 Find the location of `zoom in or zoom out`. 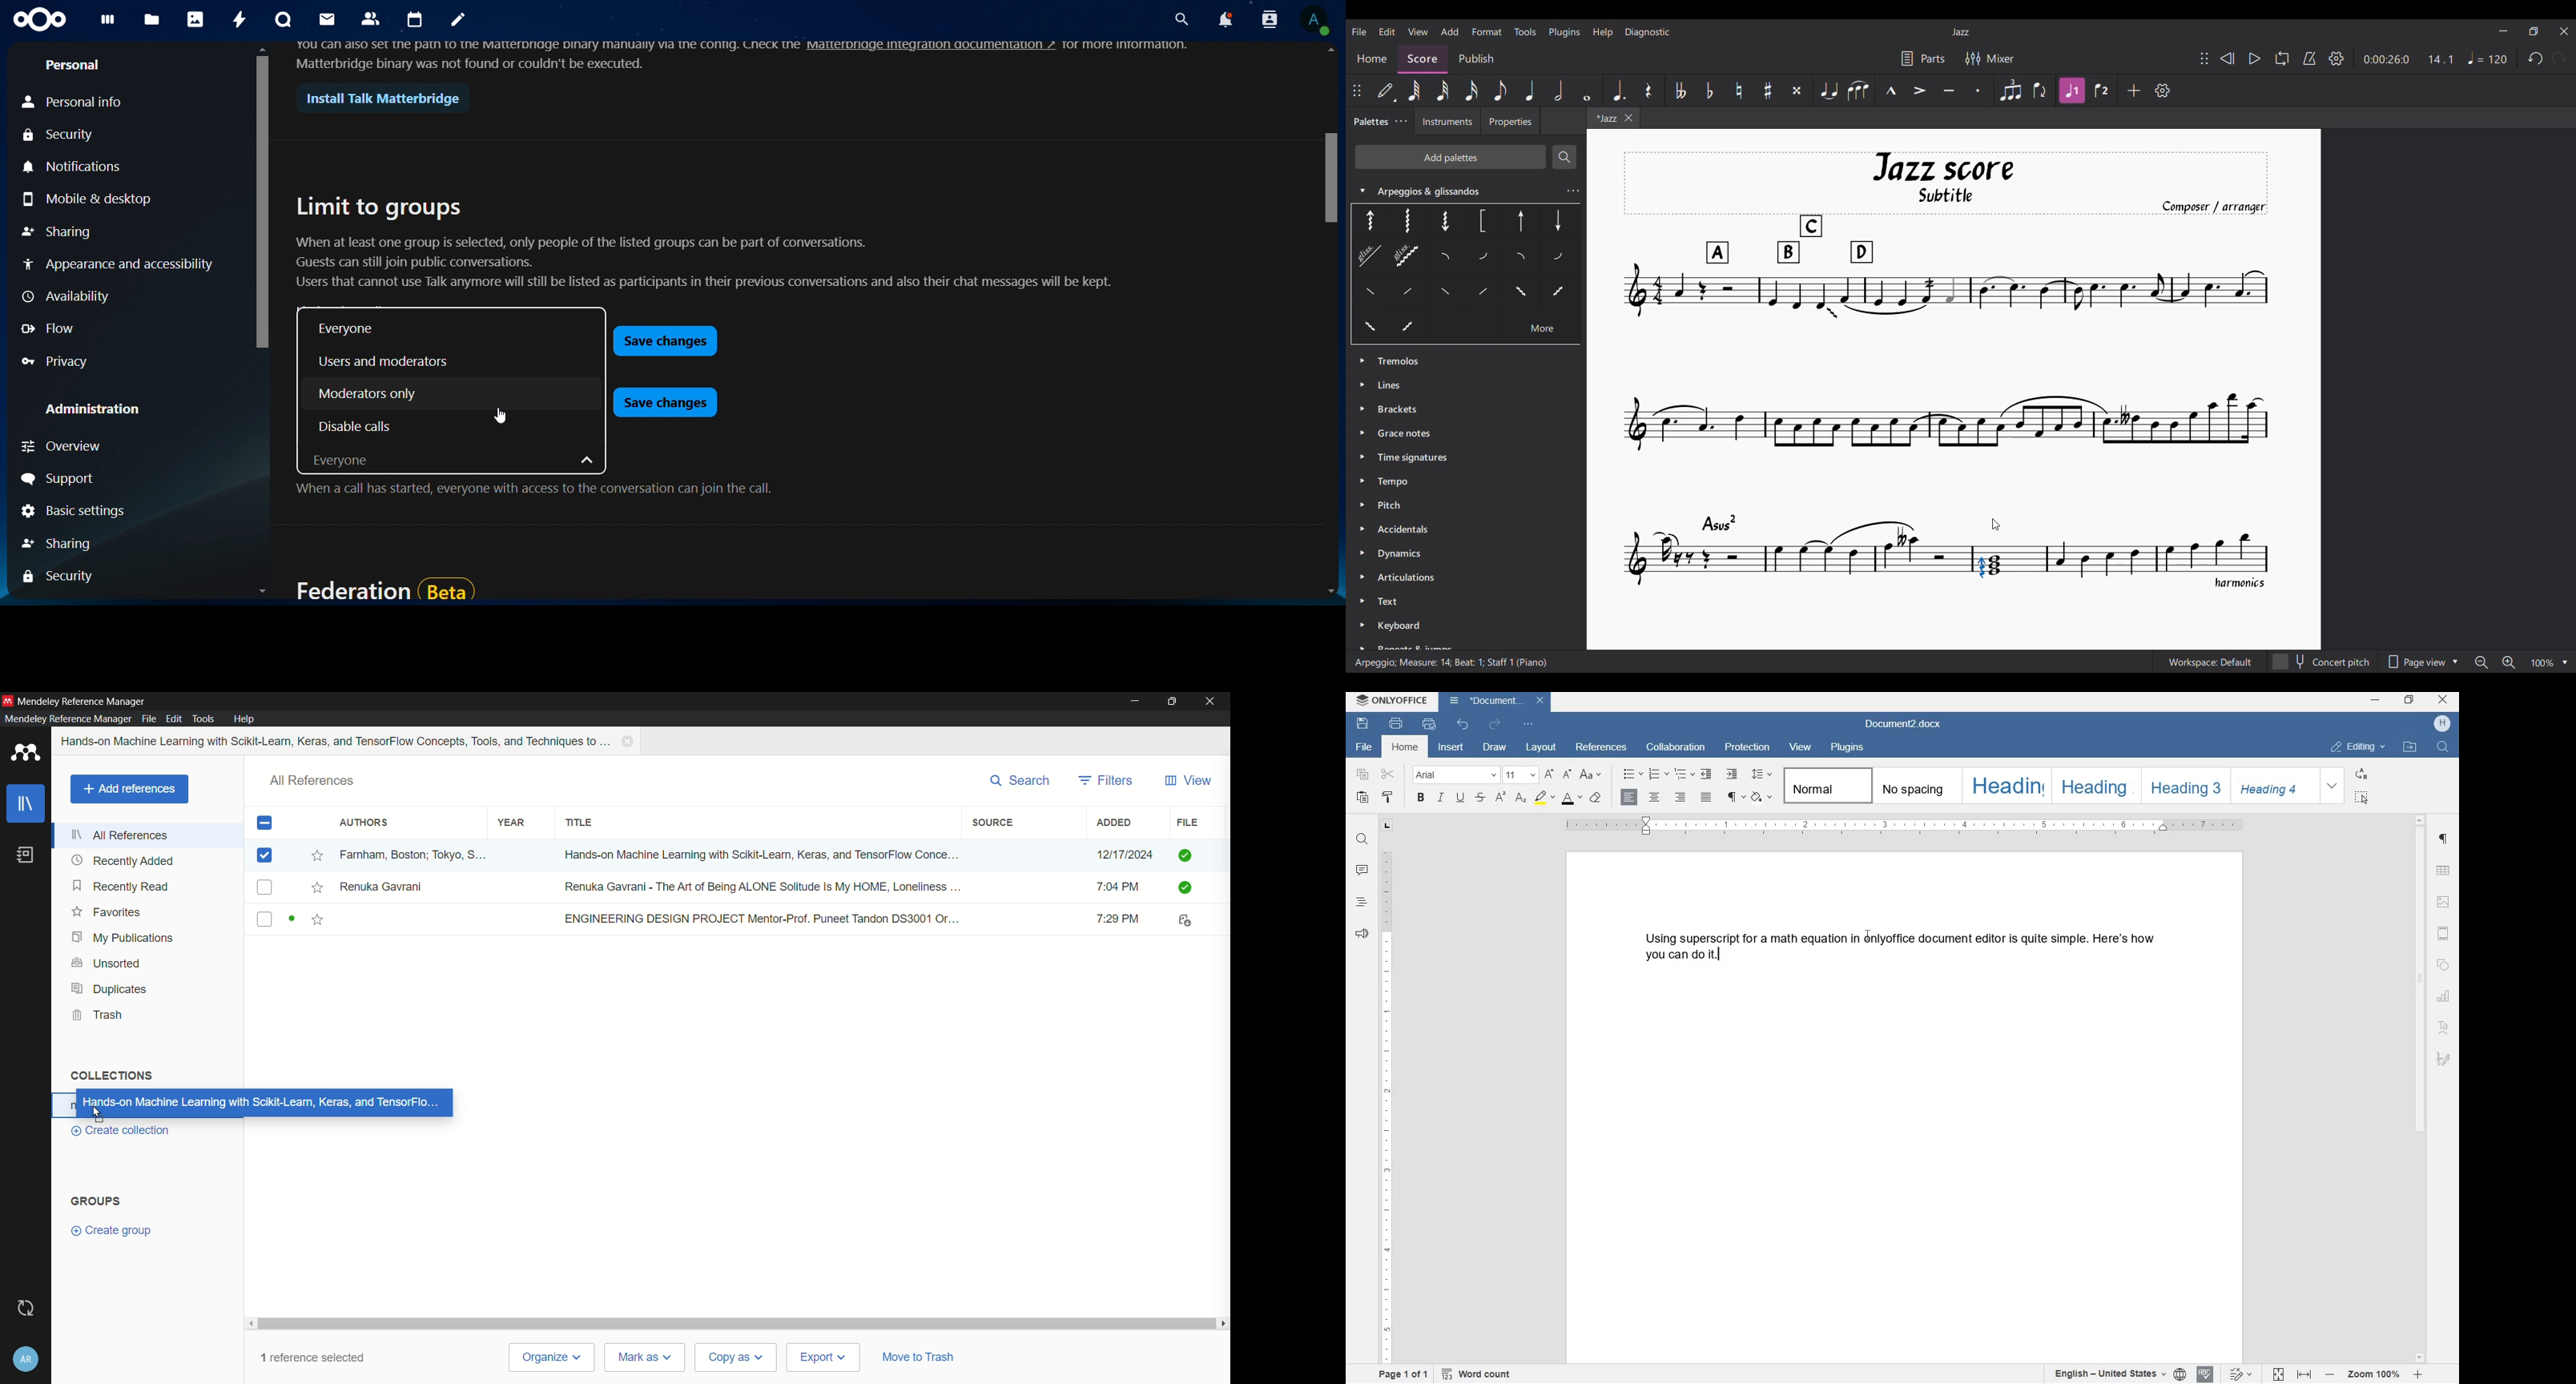

zoom in or zoom out is located at coordinates (2374, 1374).